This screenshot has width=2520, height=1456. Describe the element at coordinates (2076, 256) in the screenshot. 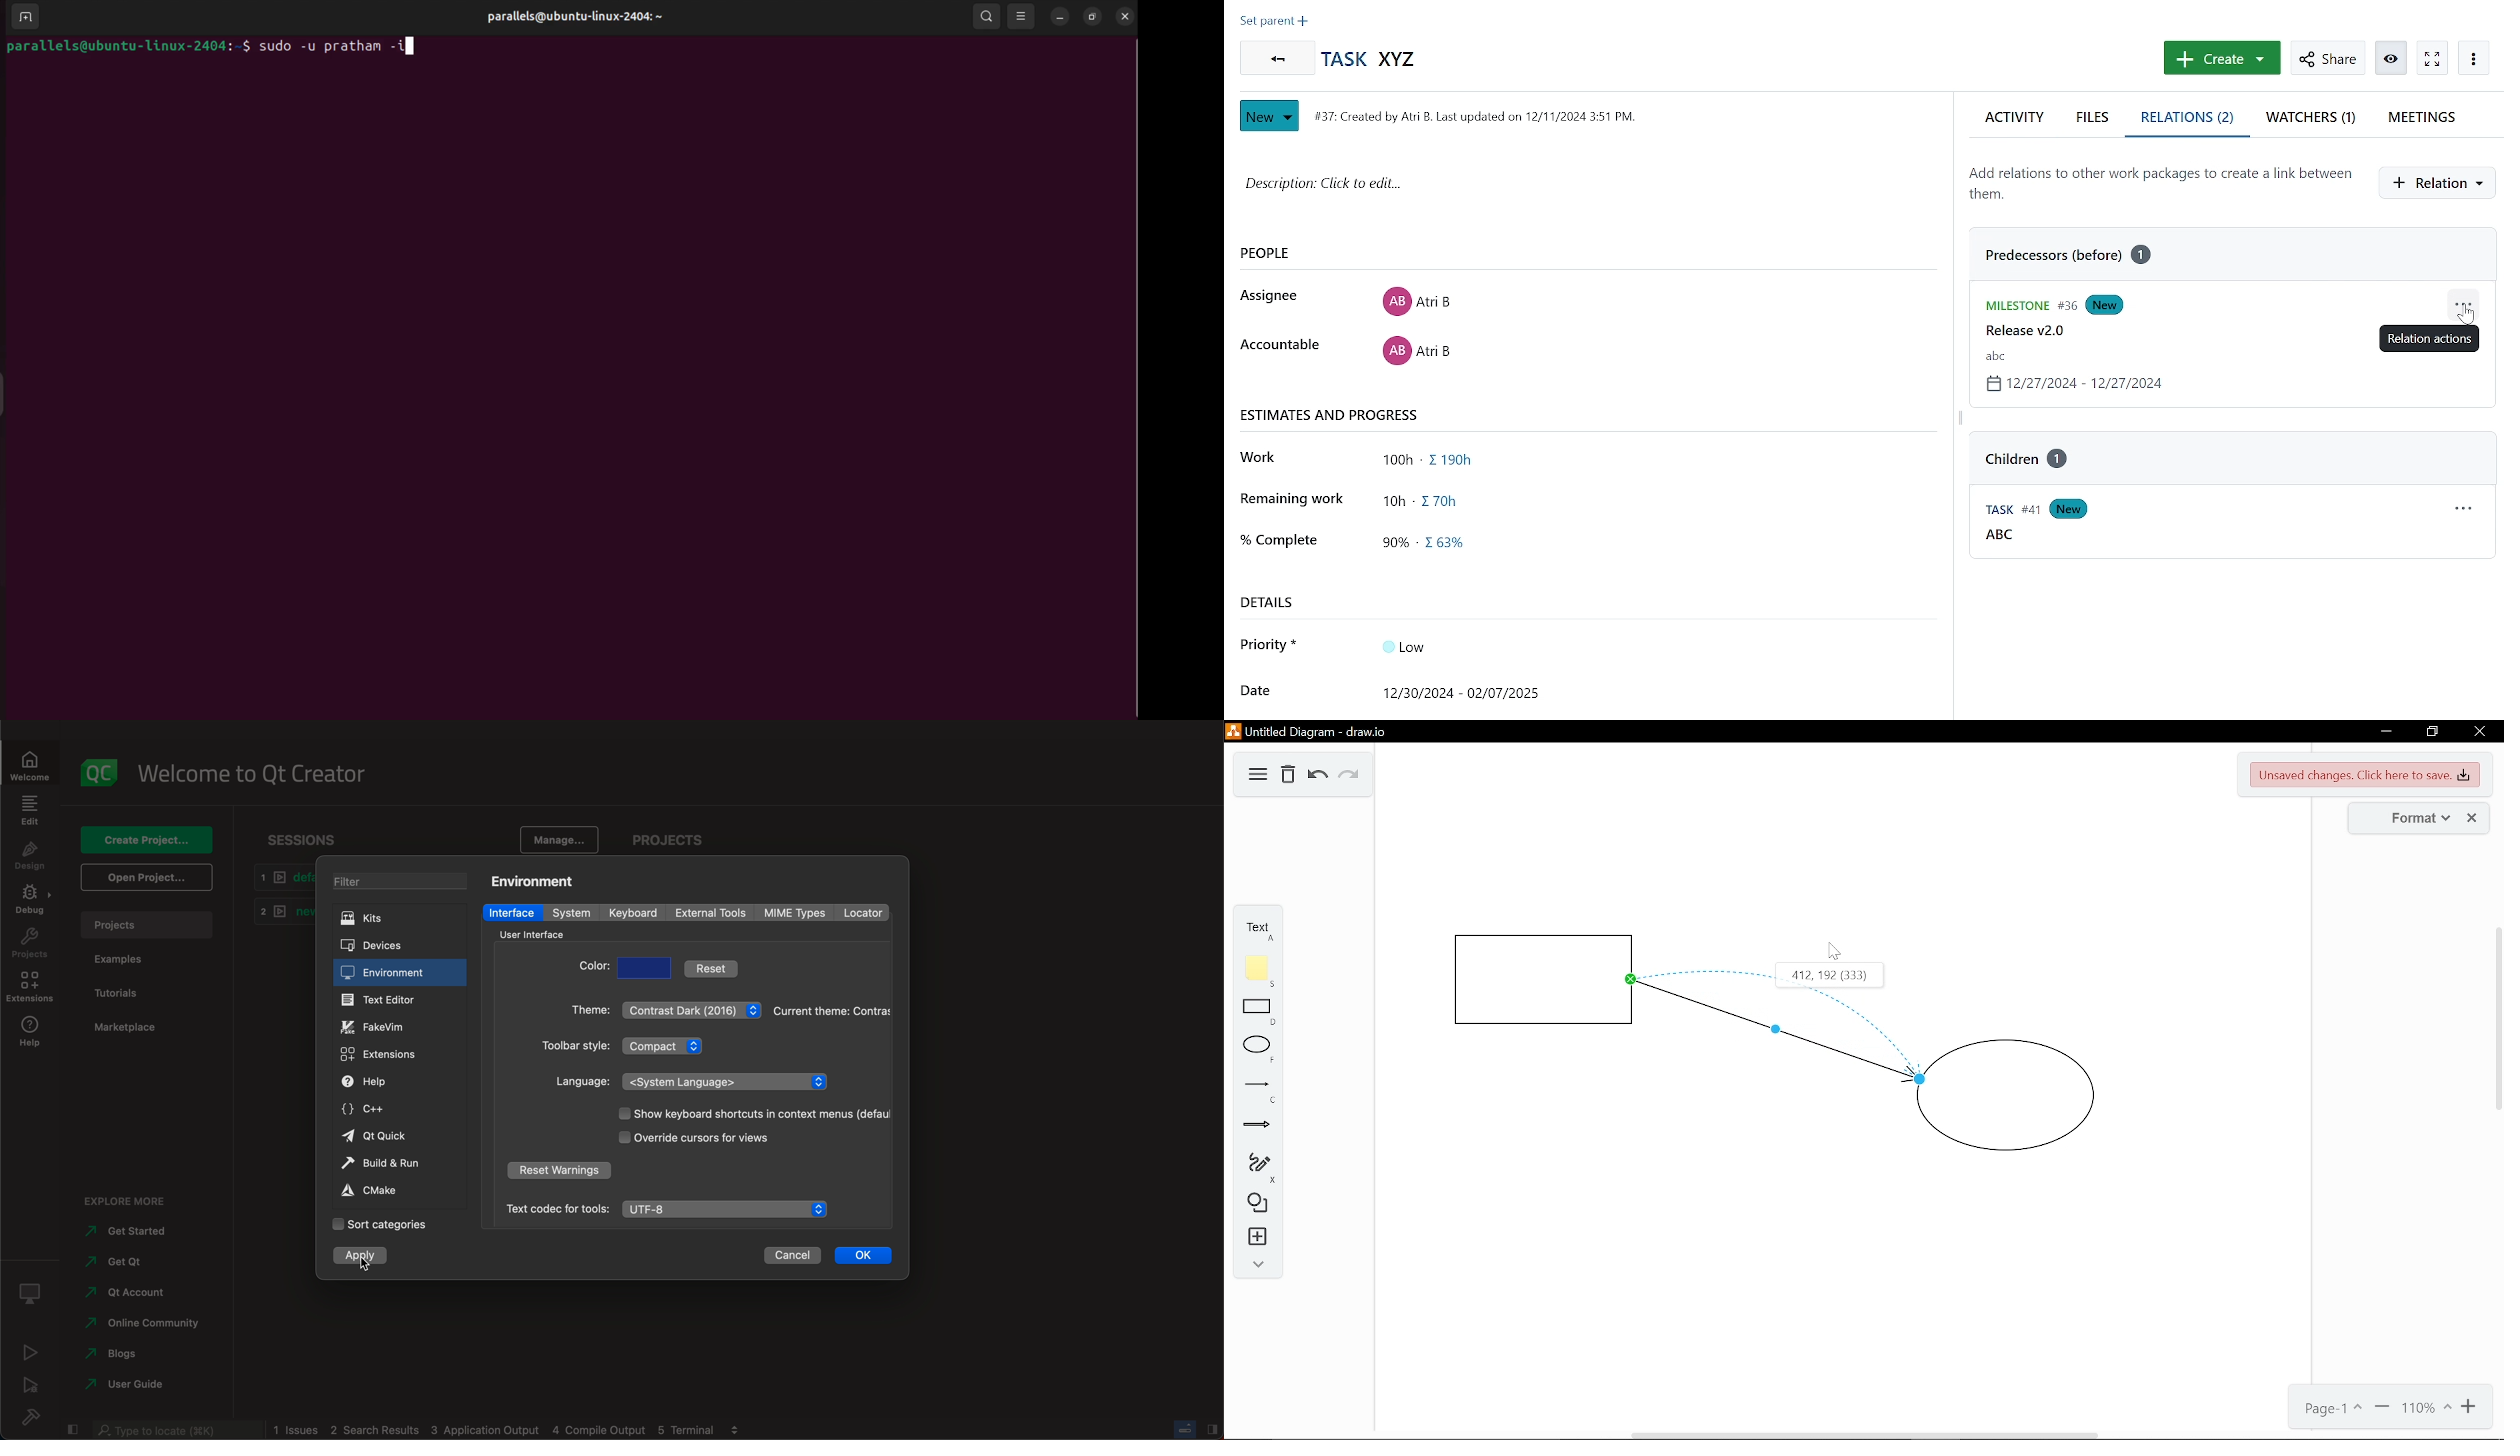

I see `predecessor before 1` at that location.